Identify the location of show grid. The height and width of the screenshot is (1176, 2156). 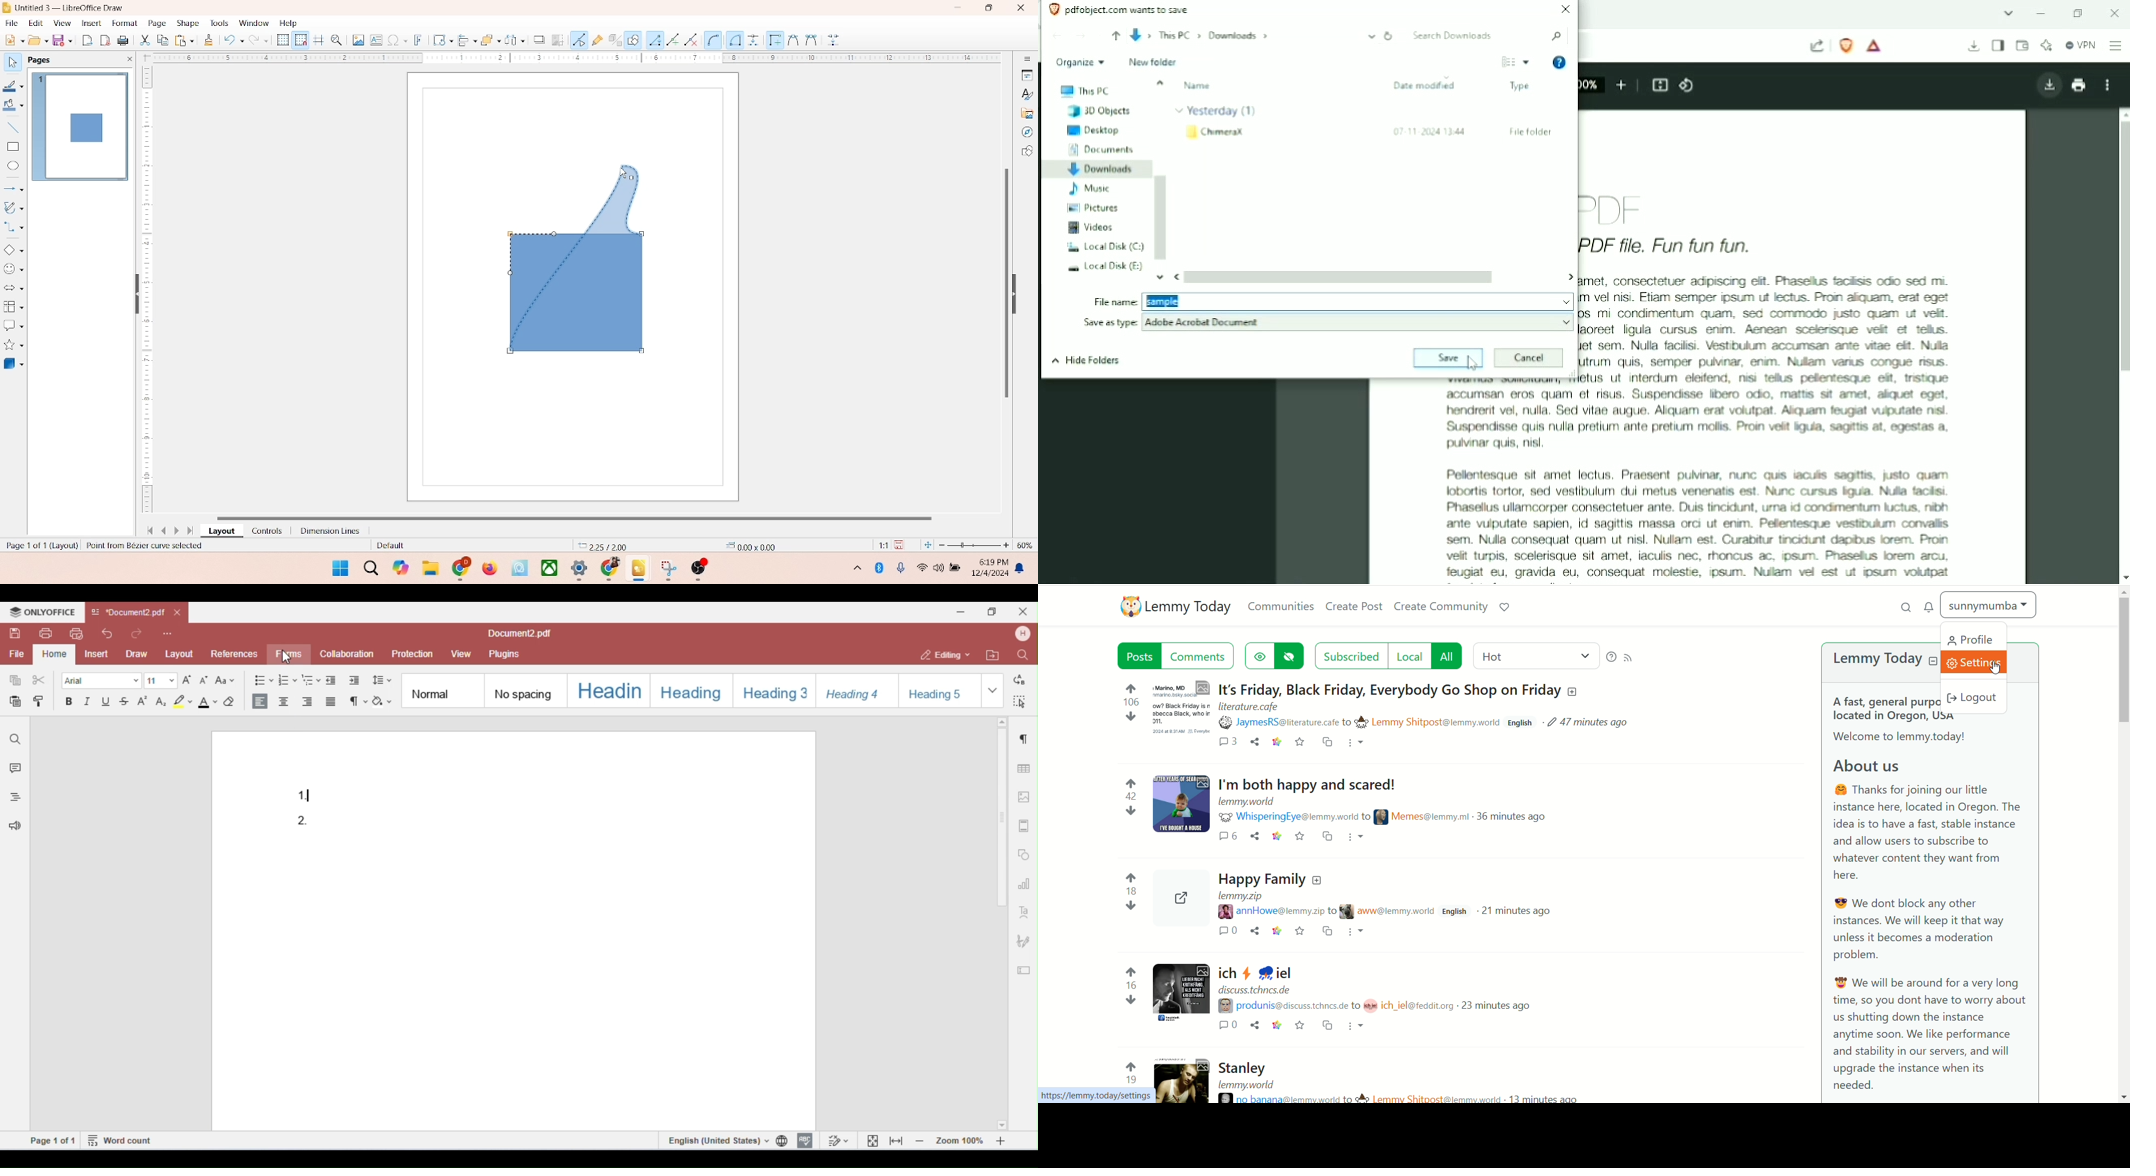
(282, 41).